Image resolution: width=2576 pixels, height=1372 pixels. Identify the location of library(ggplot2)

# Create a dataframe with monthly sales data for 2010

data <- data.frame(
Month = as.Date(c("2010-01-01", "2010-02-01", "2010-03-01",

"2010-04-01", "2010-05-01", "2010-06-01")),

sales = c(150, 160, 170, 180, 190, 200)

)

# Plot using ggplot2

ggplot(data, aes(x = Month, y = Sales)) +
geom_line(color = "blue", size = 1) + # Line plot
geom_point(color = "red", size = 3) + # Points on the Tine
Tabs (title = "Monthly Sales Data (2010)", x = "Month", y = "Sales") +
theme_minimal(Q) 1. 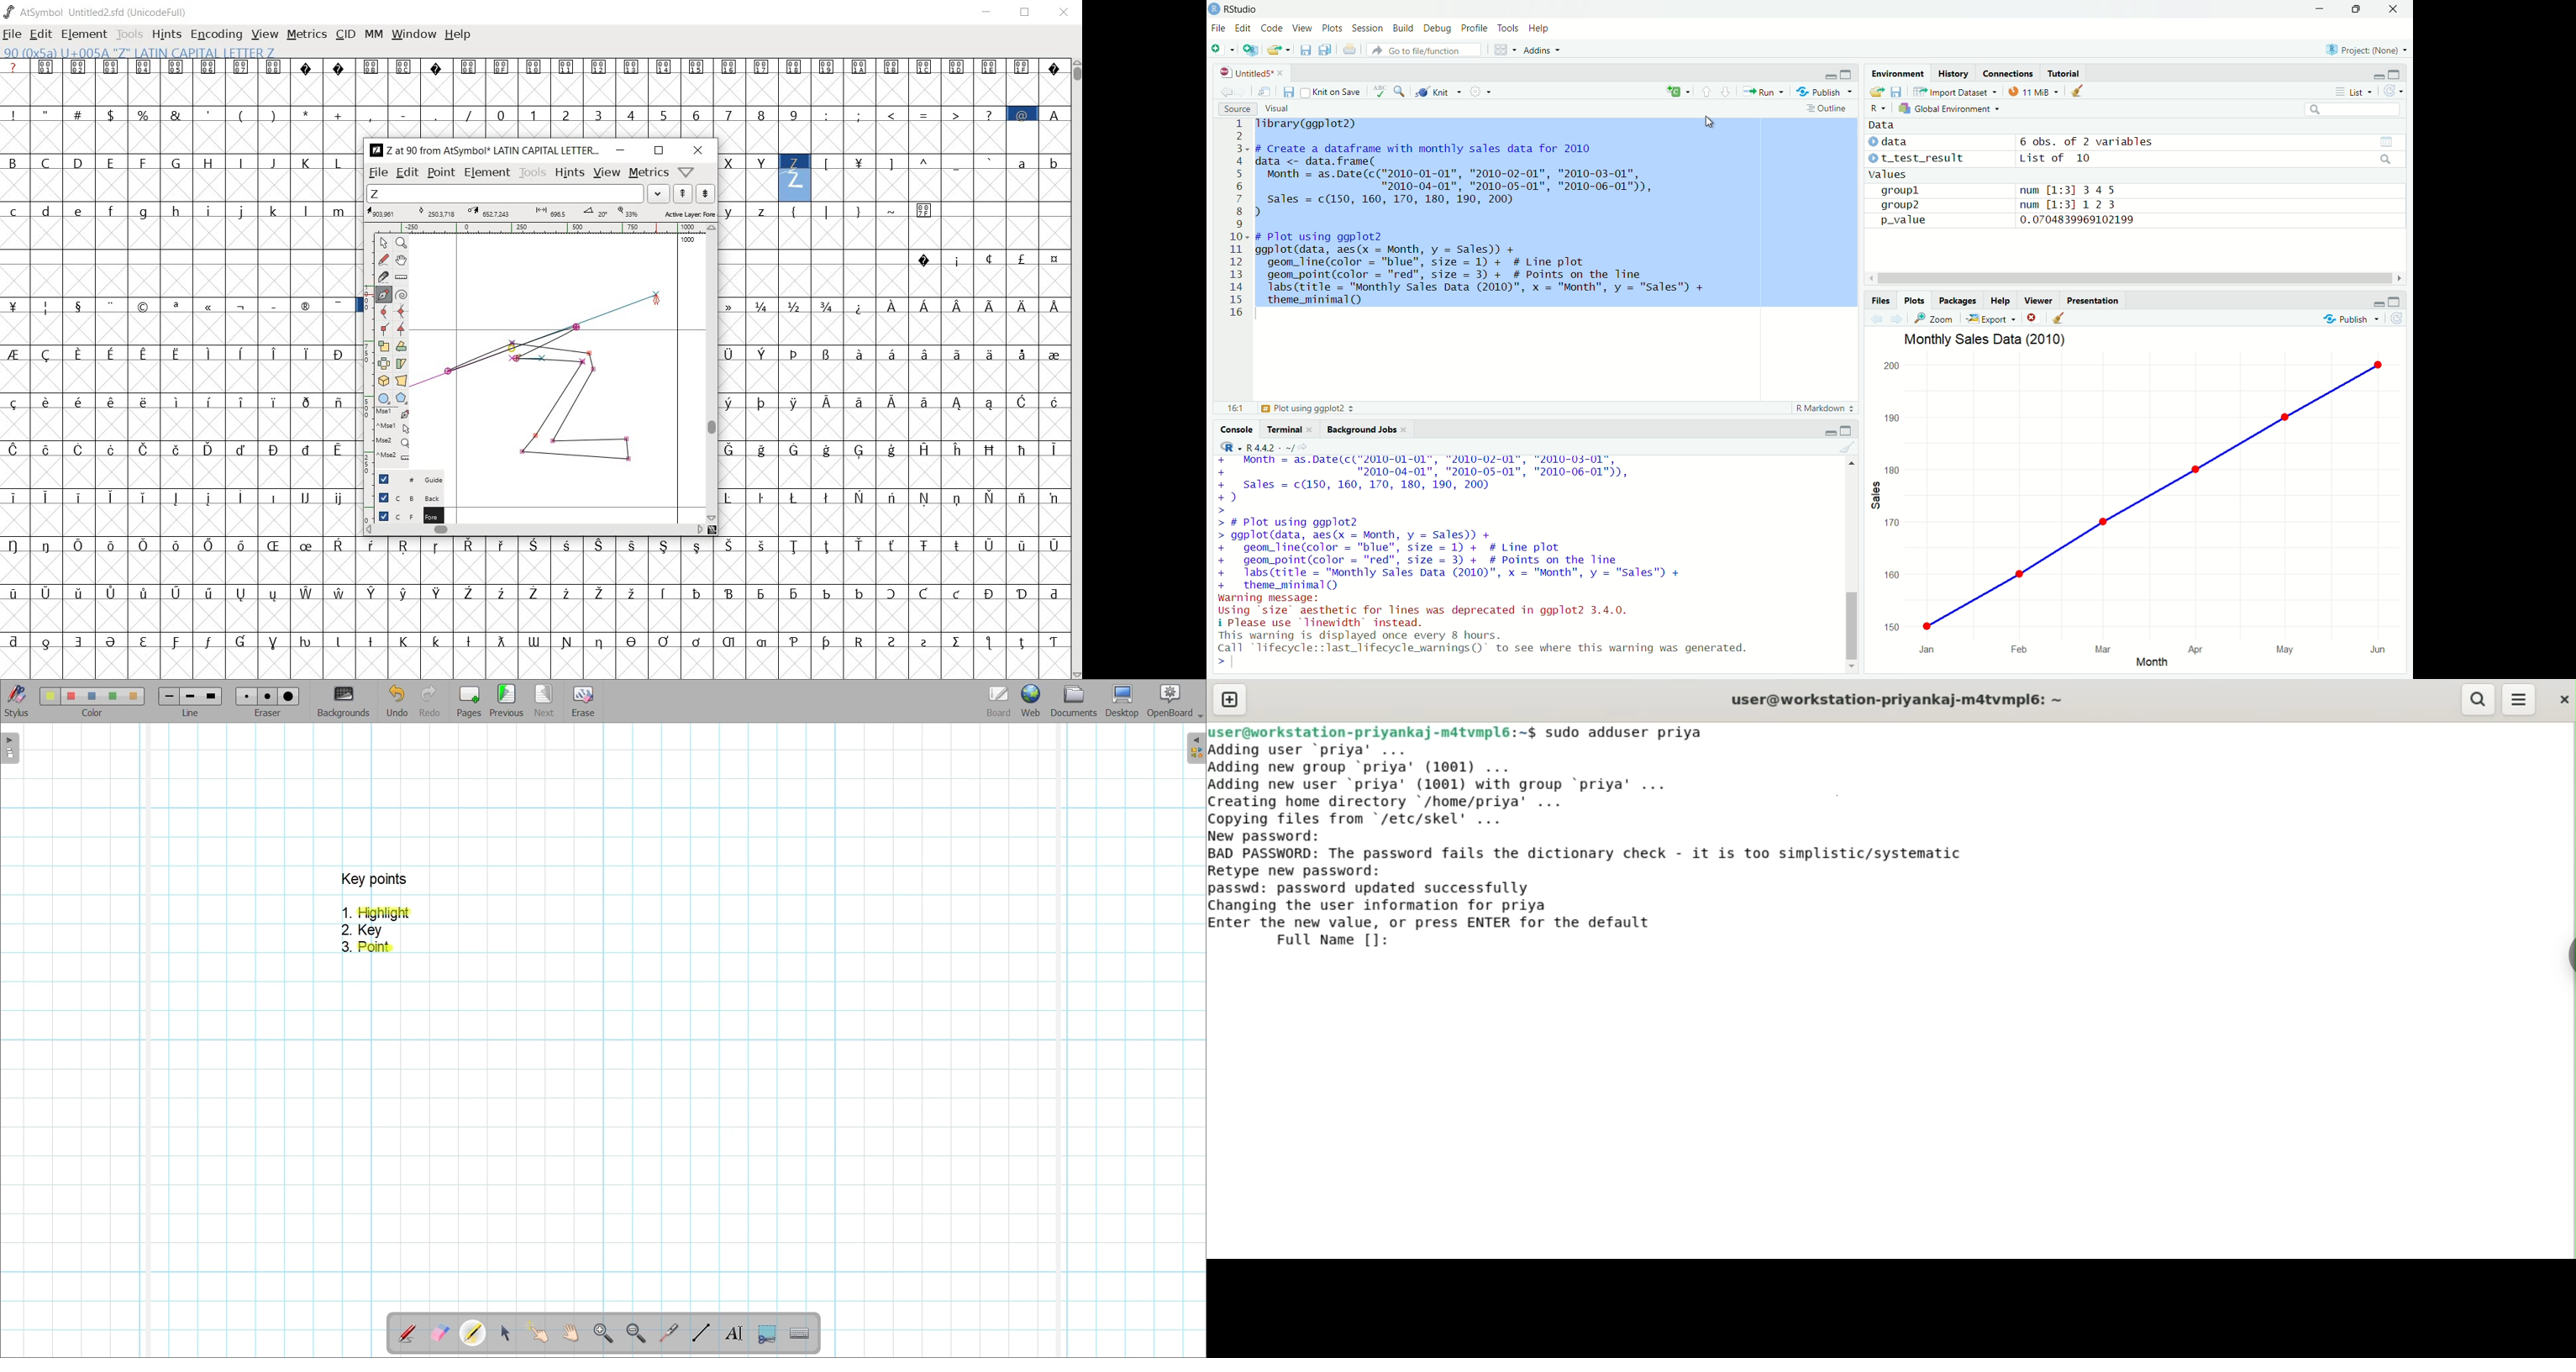
(1556, 212).